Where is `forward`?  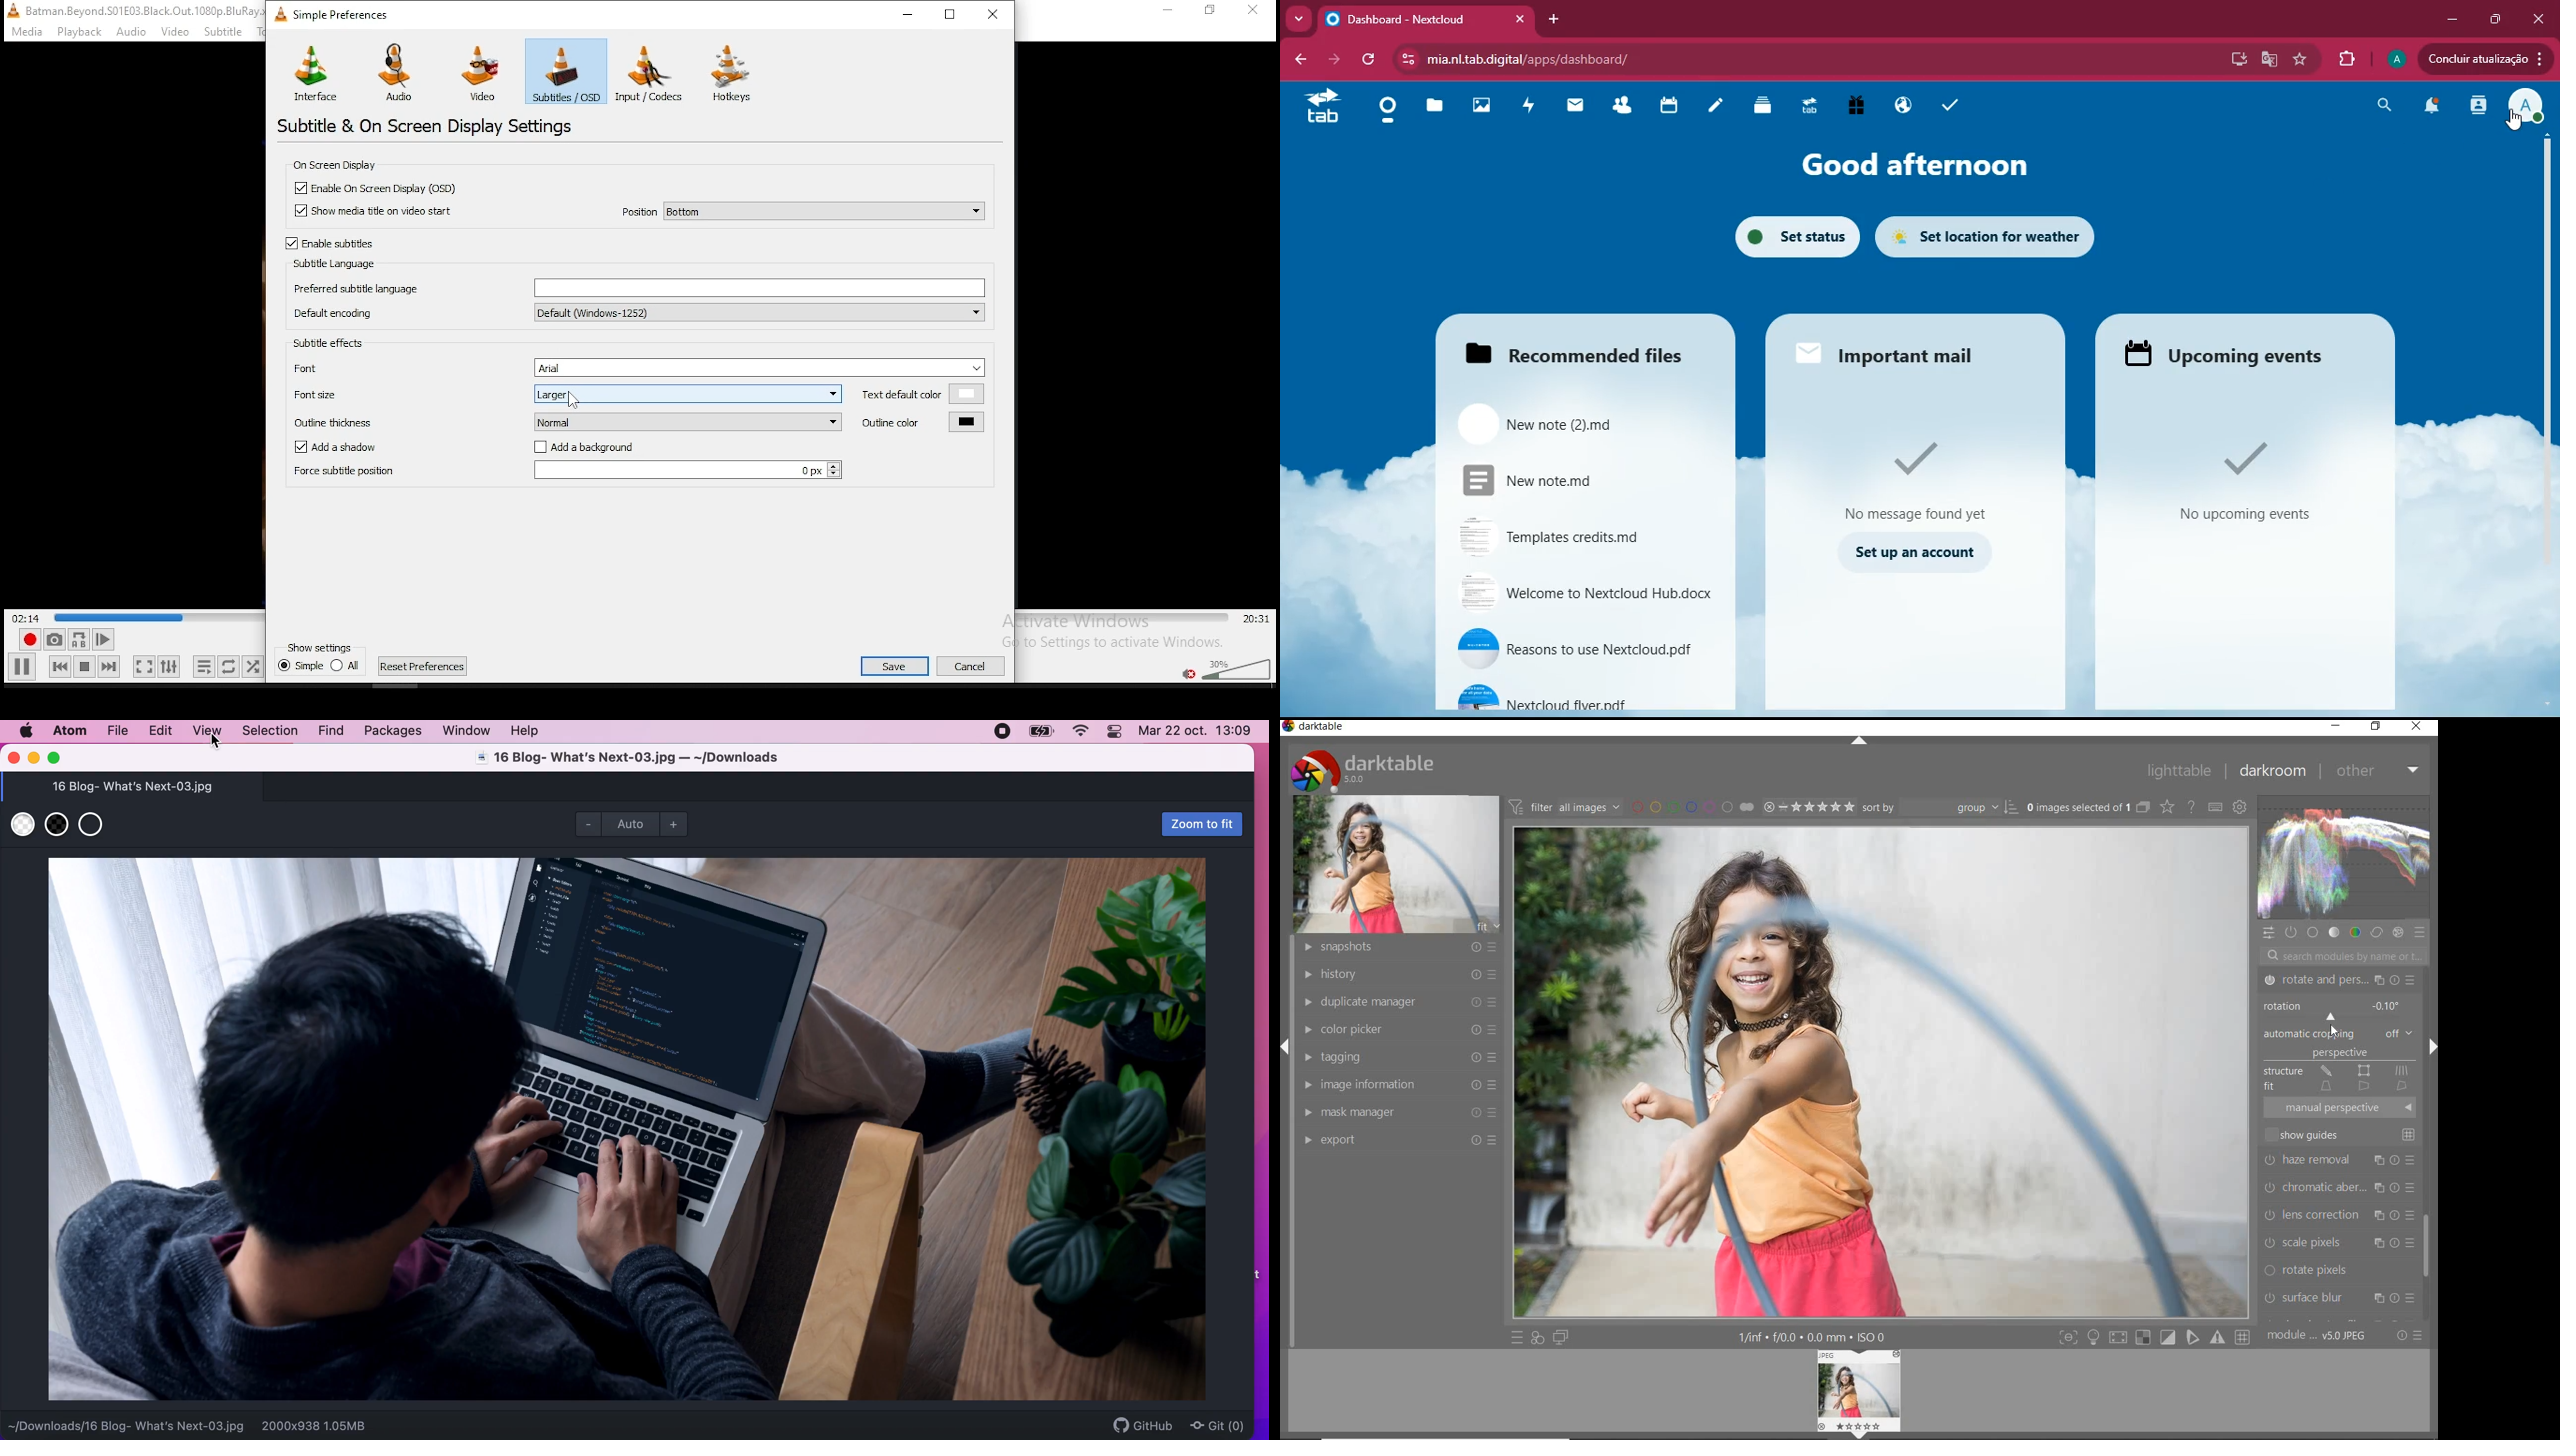
forward is located at coordinates (1337, 60).